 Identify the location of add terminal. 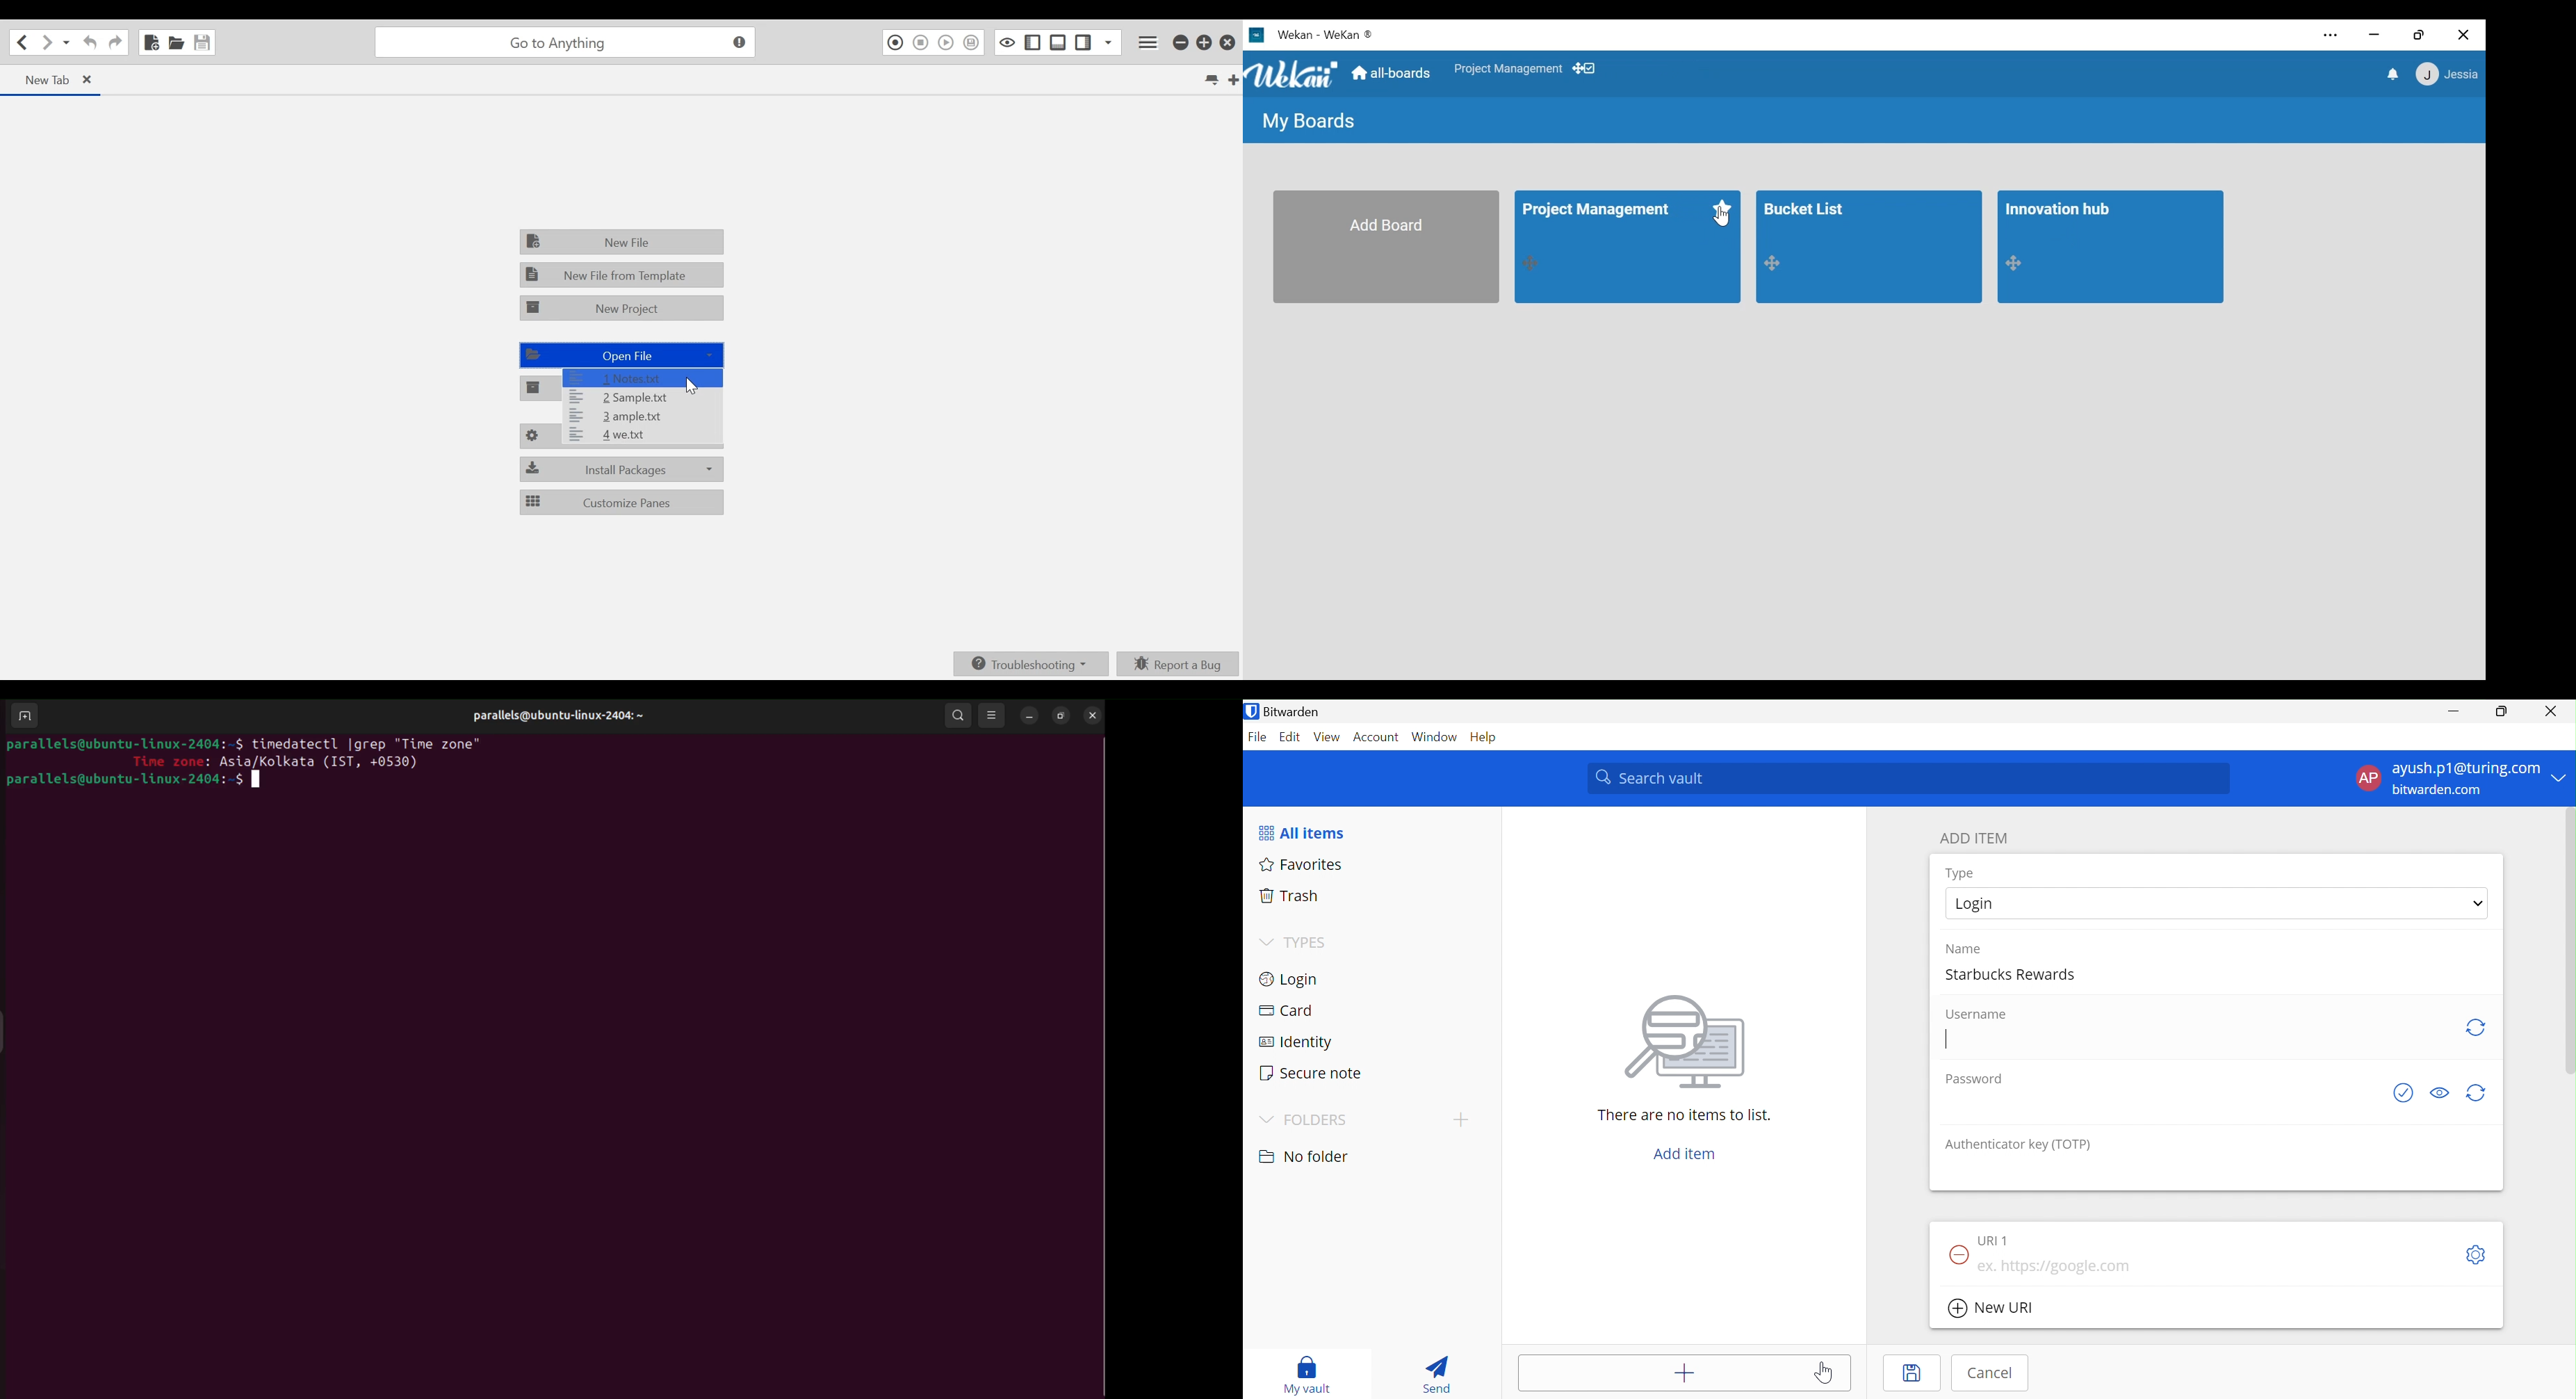
(24, 715).